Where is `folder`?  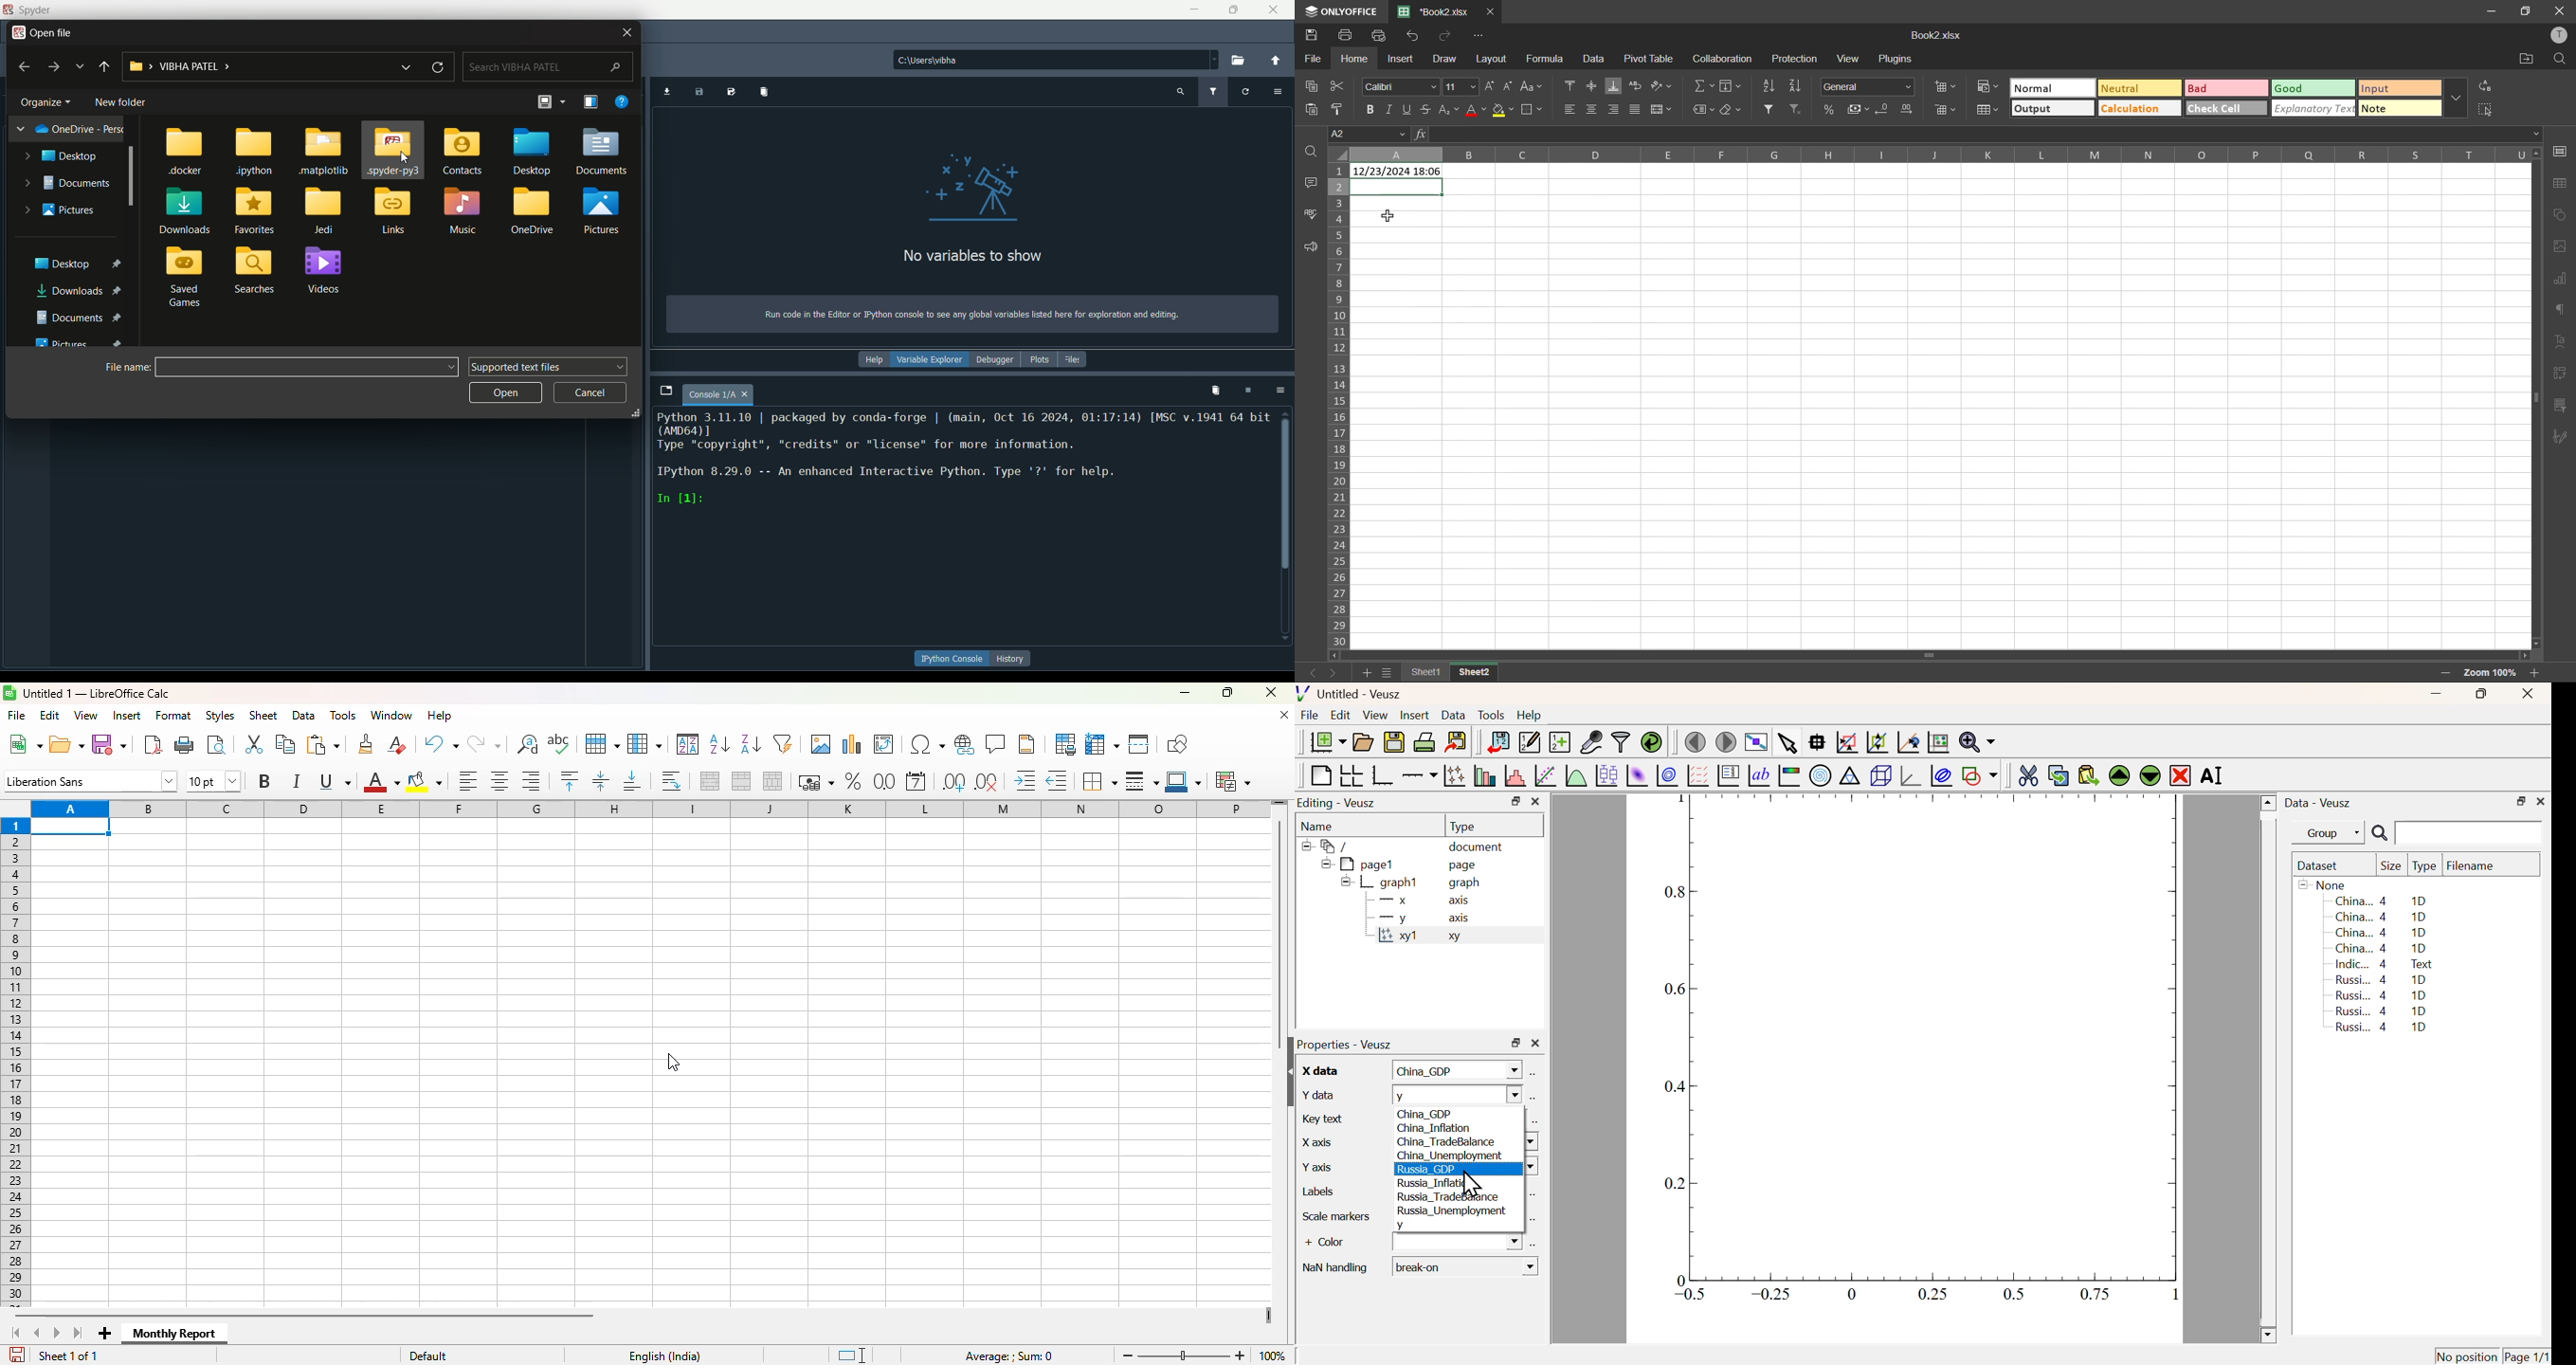
folder is located at coordinates (461, 212).